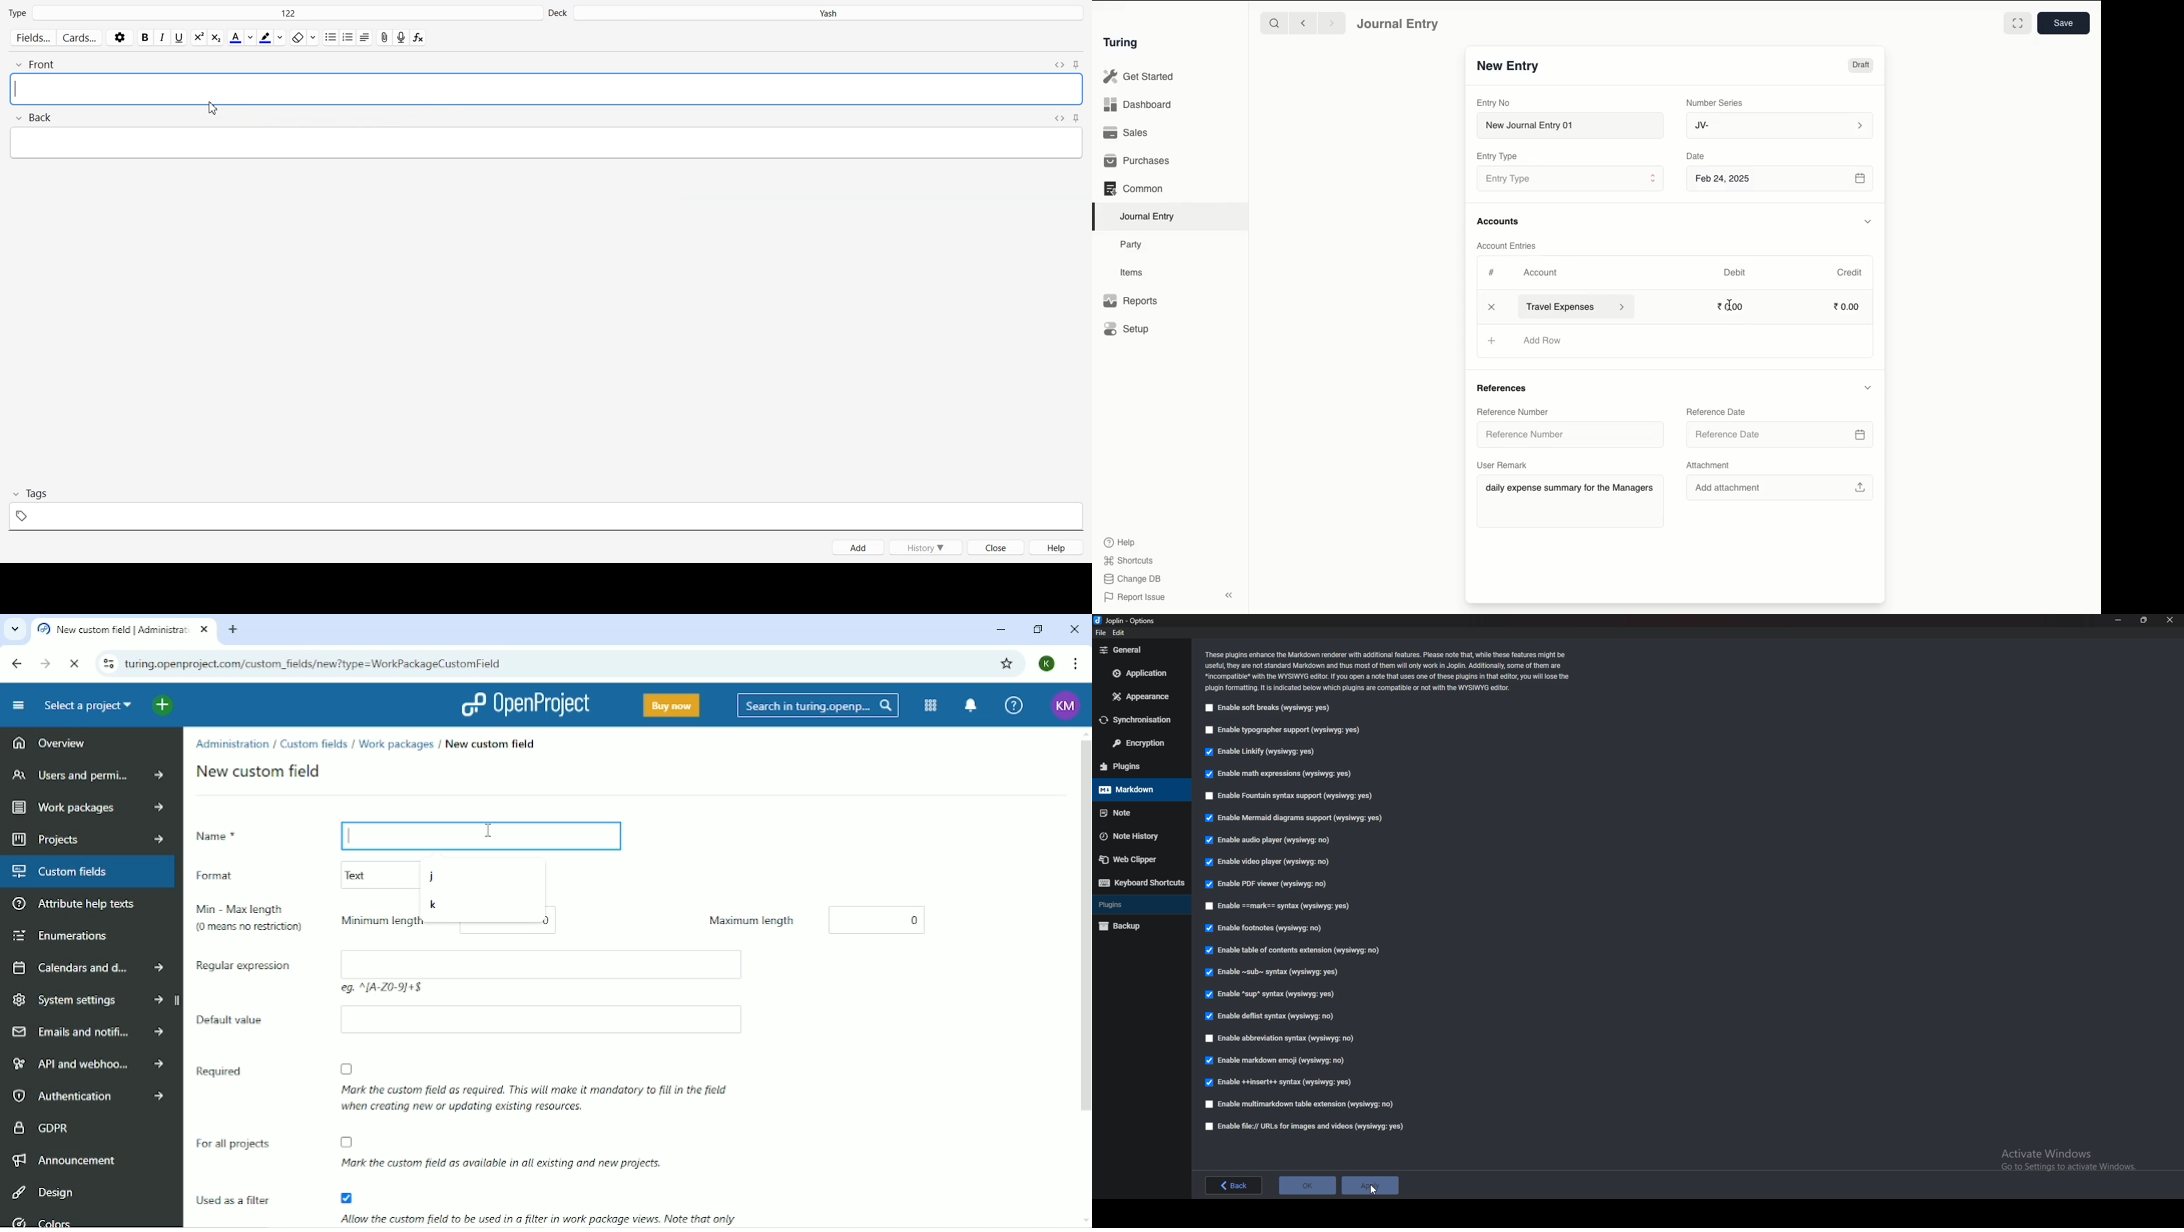 The width and height of the screenshot is (2184, 1232). I want to click on Enable video player, so click(1271, 863).